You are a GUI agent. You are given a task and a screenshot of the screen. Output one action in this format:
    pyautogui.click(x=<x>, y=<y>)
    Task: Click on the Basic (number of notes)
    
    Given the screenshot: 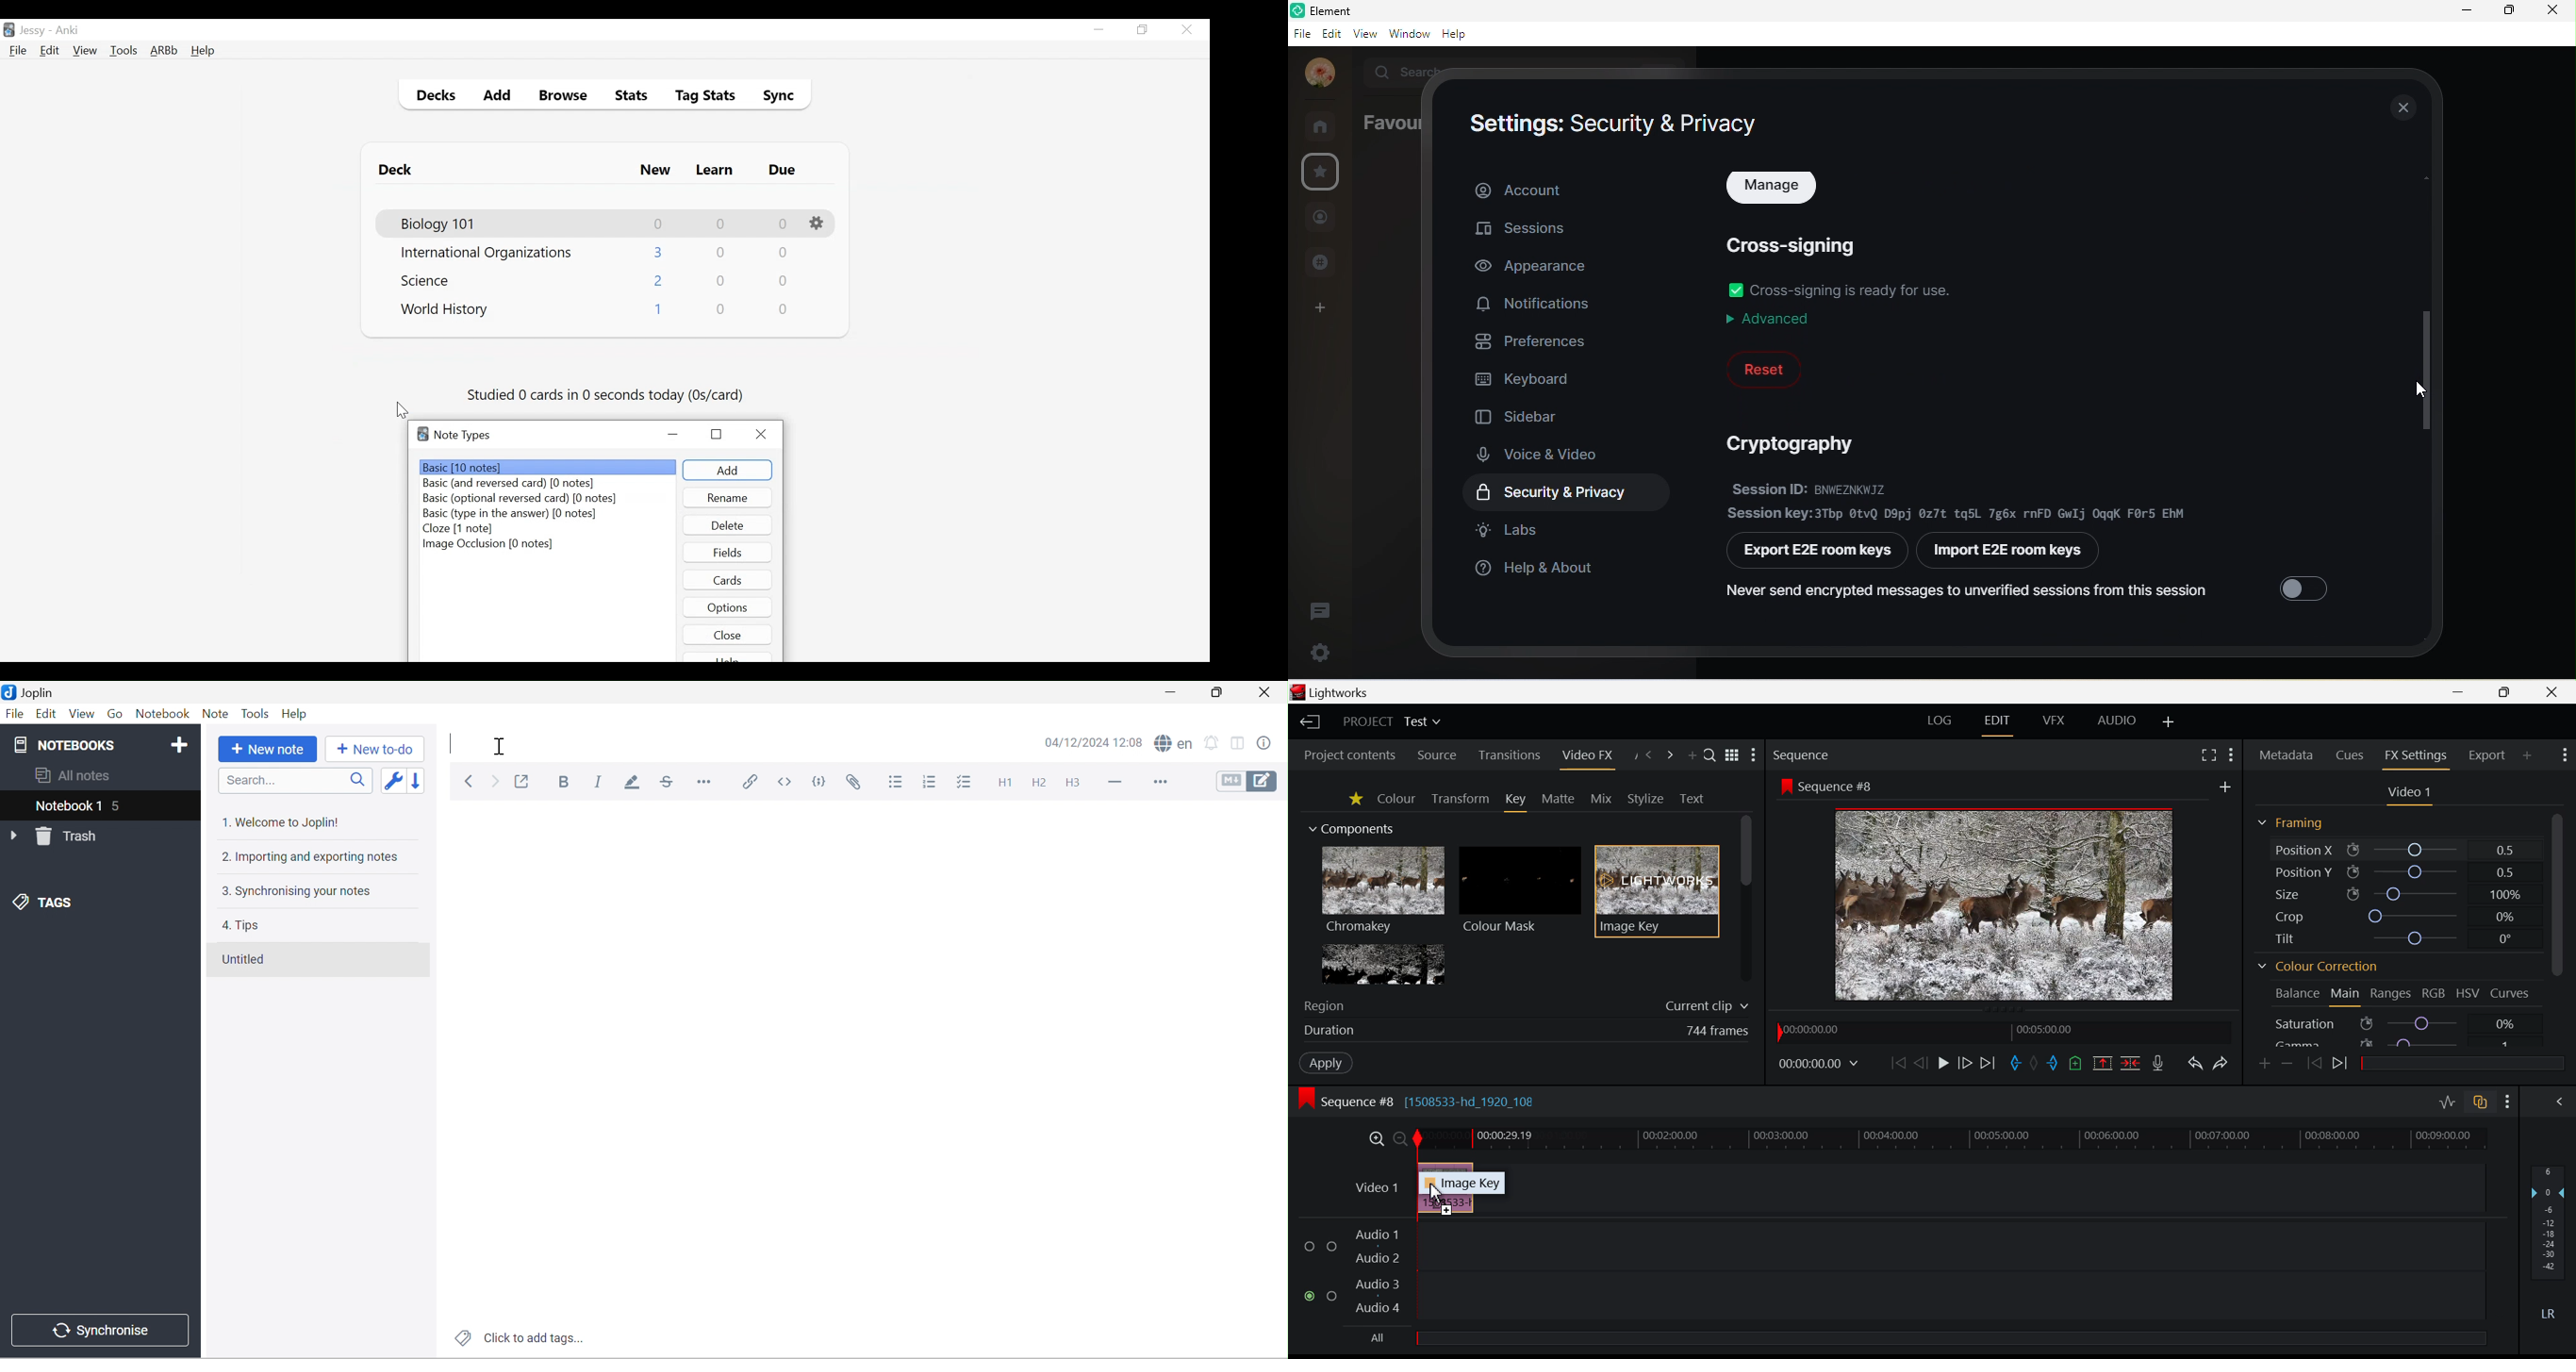 What is the action you would take?
    pyautogui.click(x=549, y=467)
    